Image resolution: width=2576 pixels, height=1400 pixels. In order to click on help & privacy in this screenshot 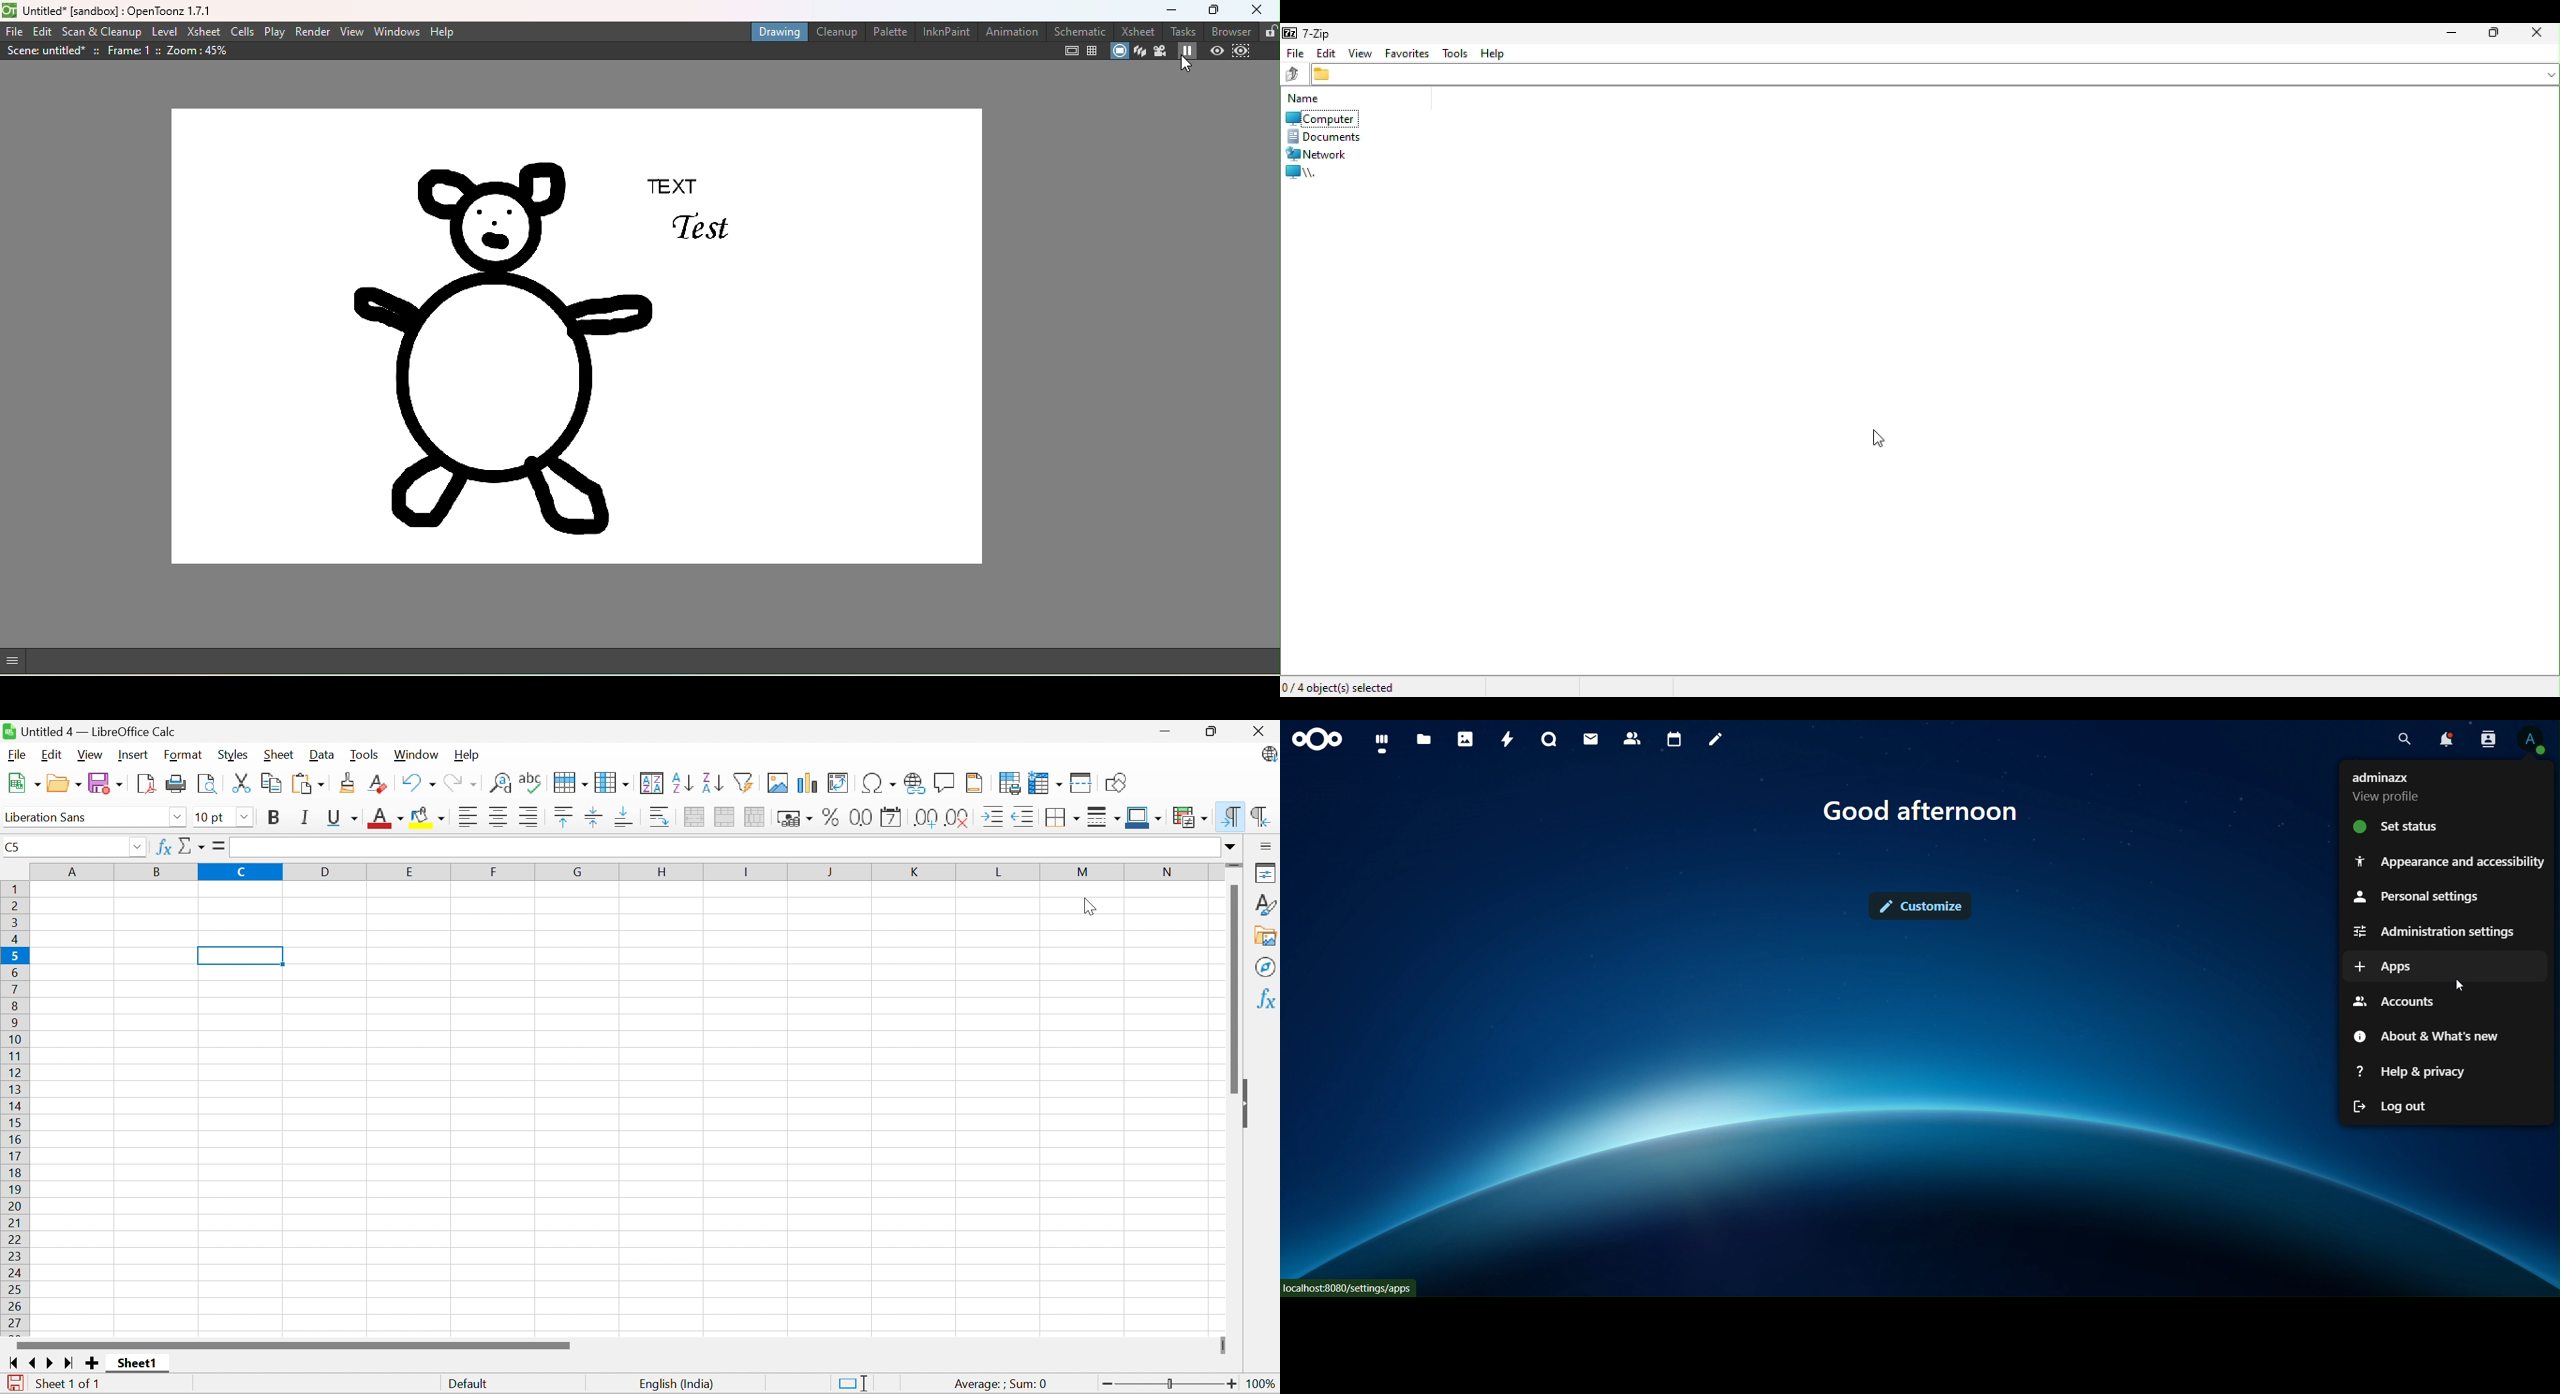, I will do `click(2410, 1072)`.